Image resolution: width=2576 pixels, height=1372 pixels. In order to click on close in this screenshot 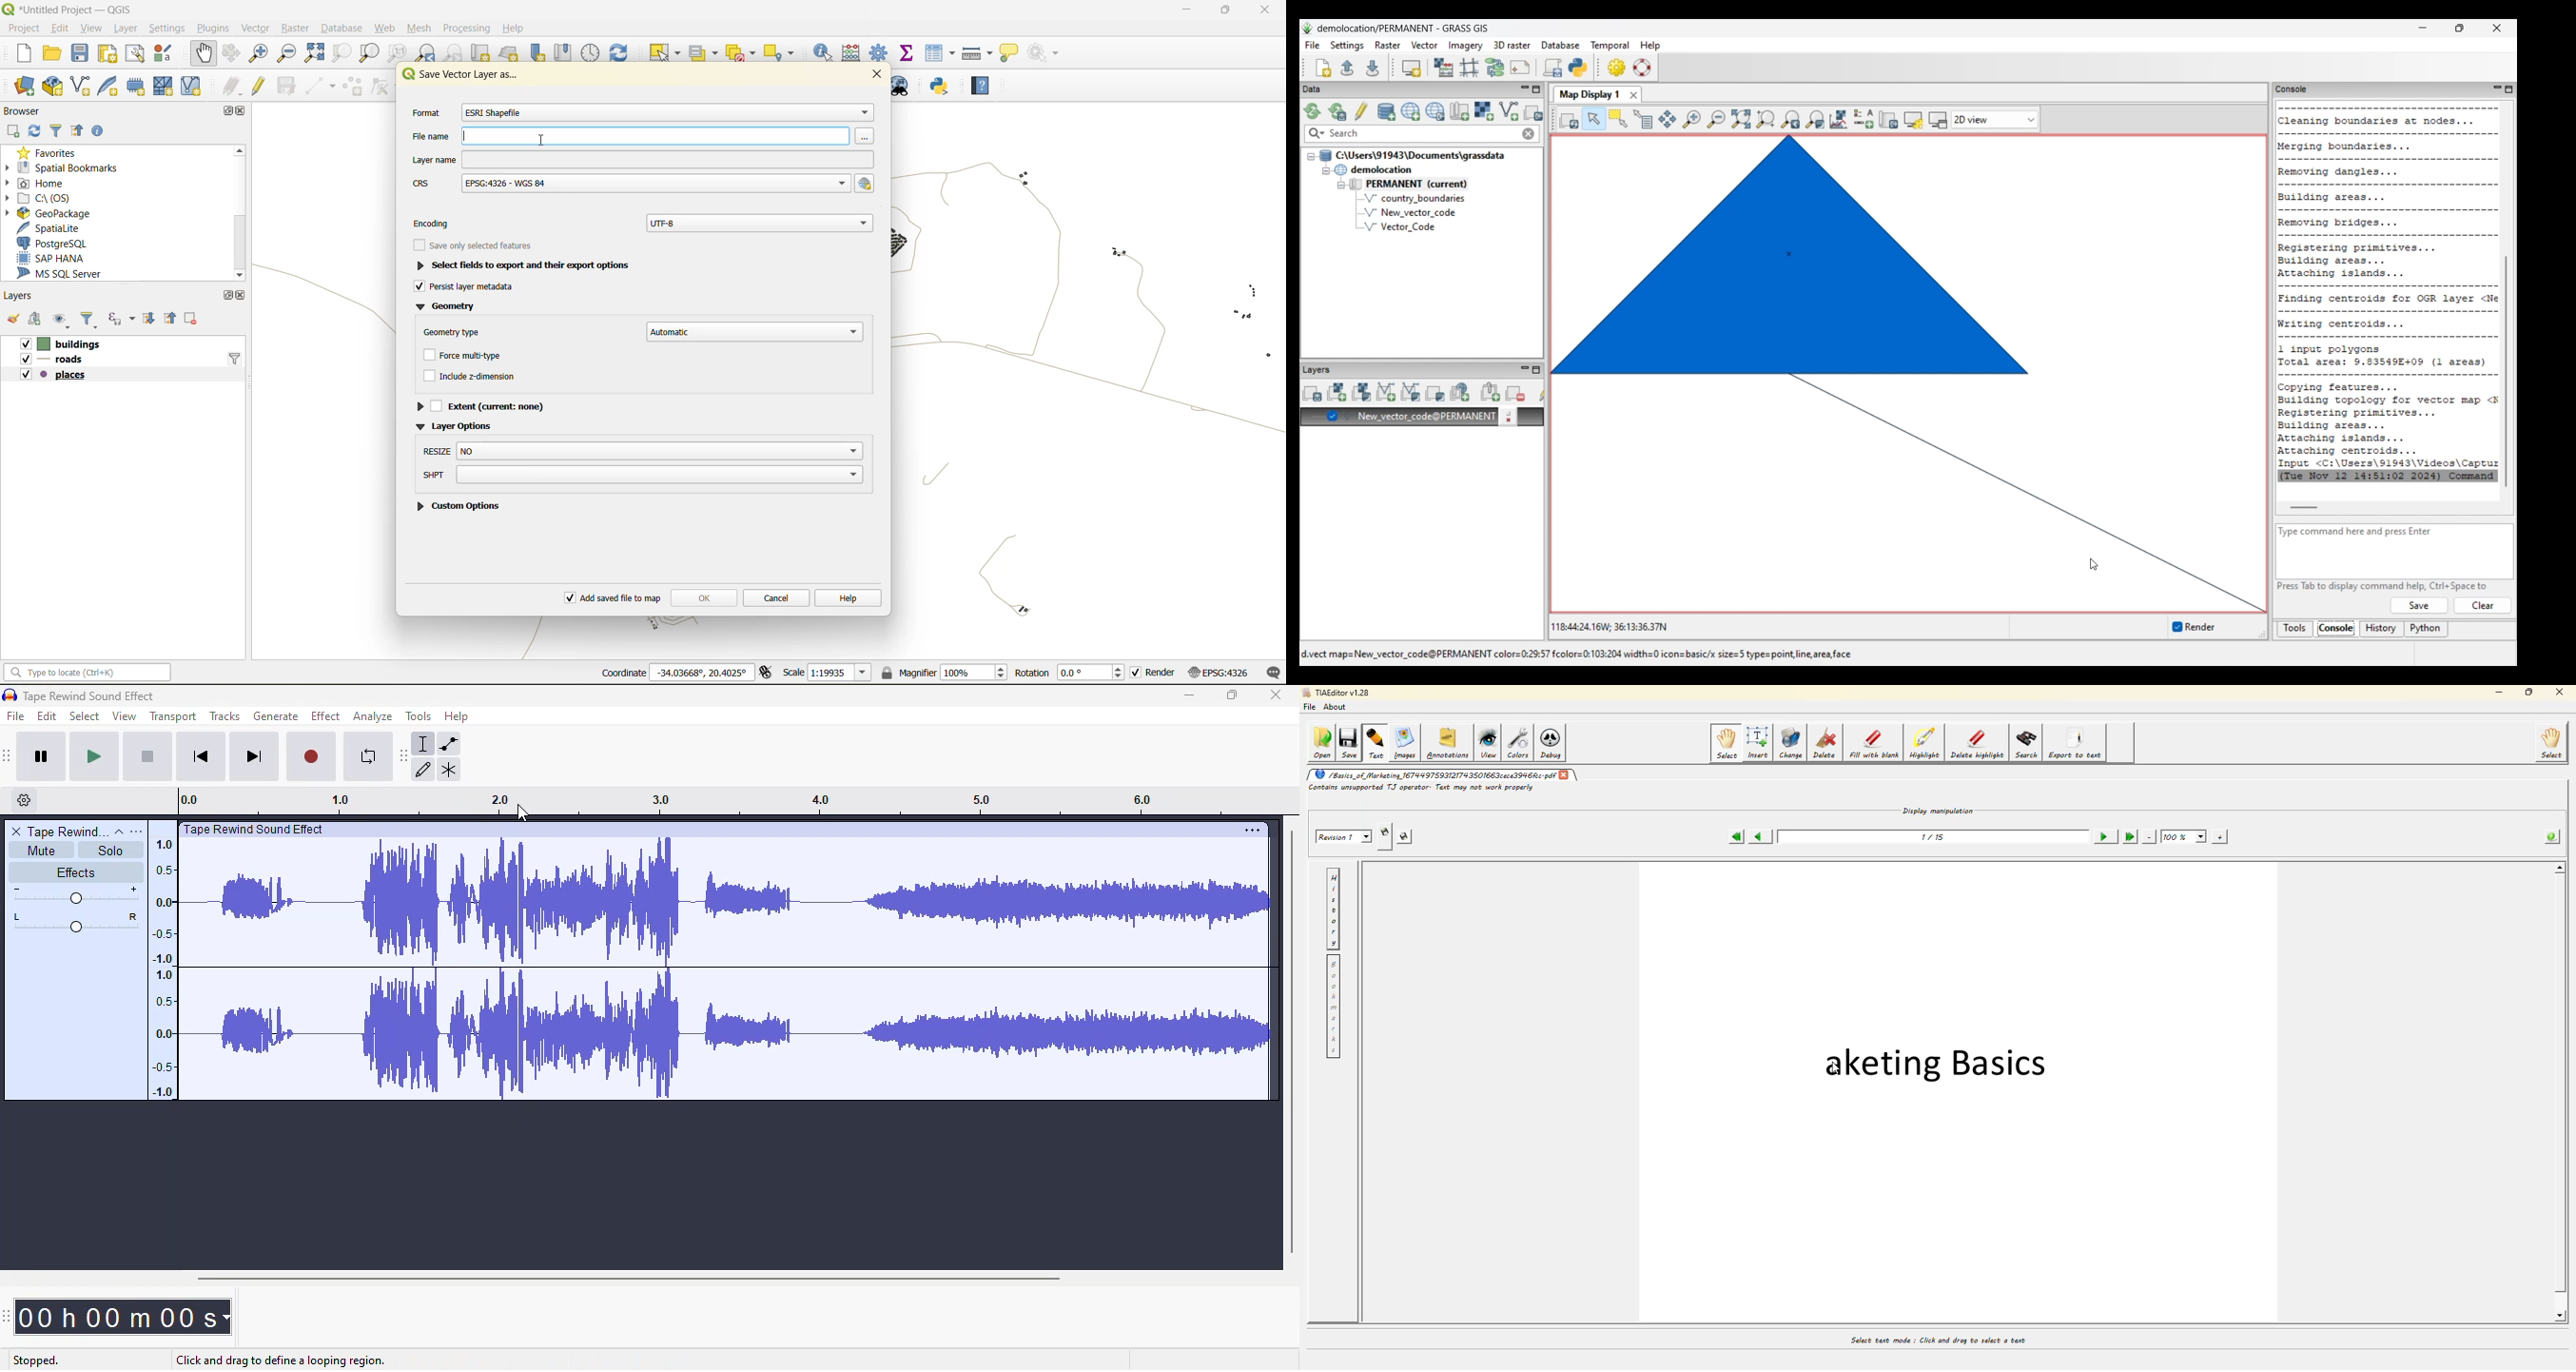, I will do `click(1276, 695)`.